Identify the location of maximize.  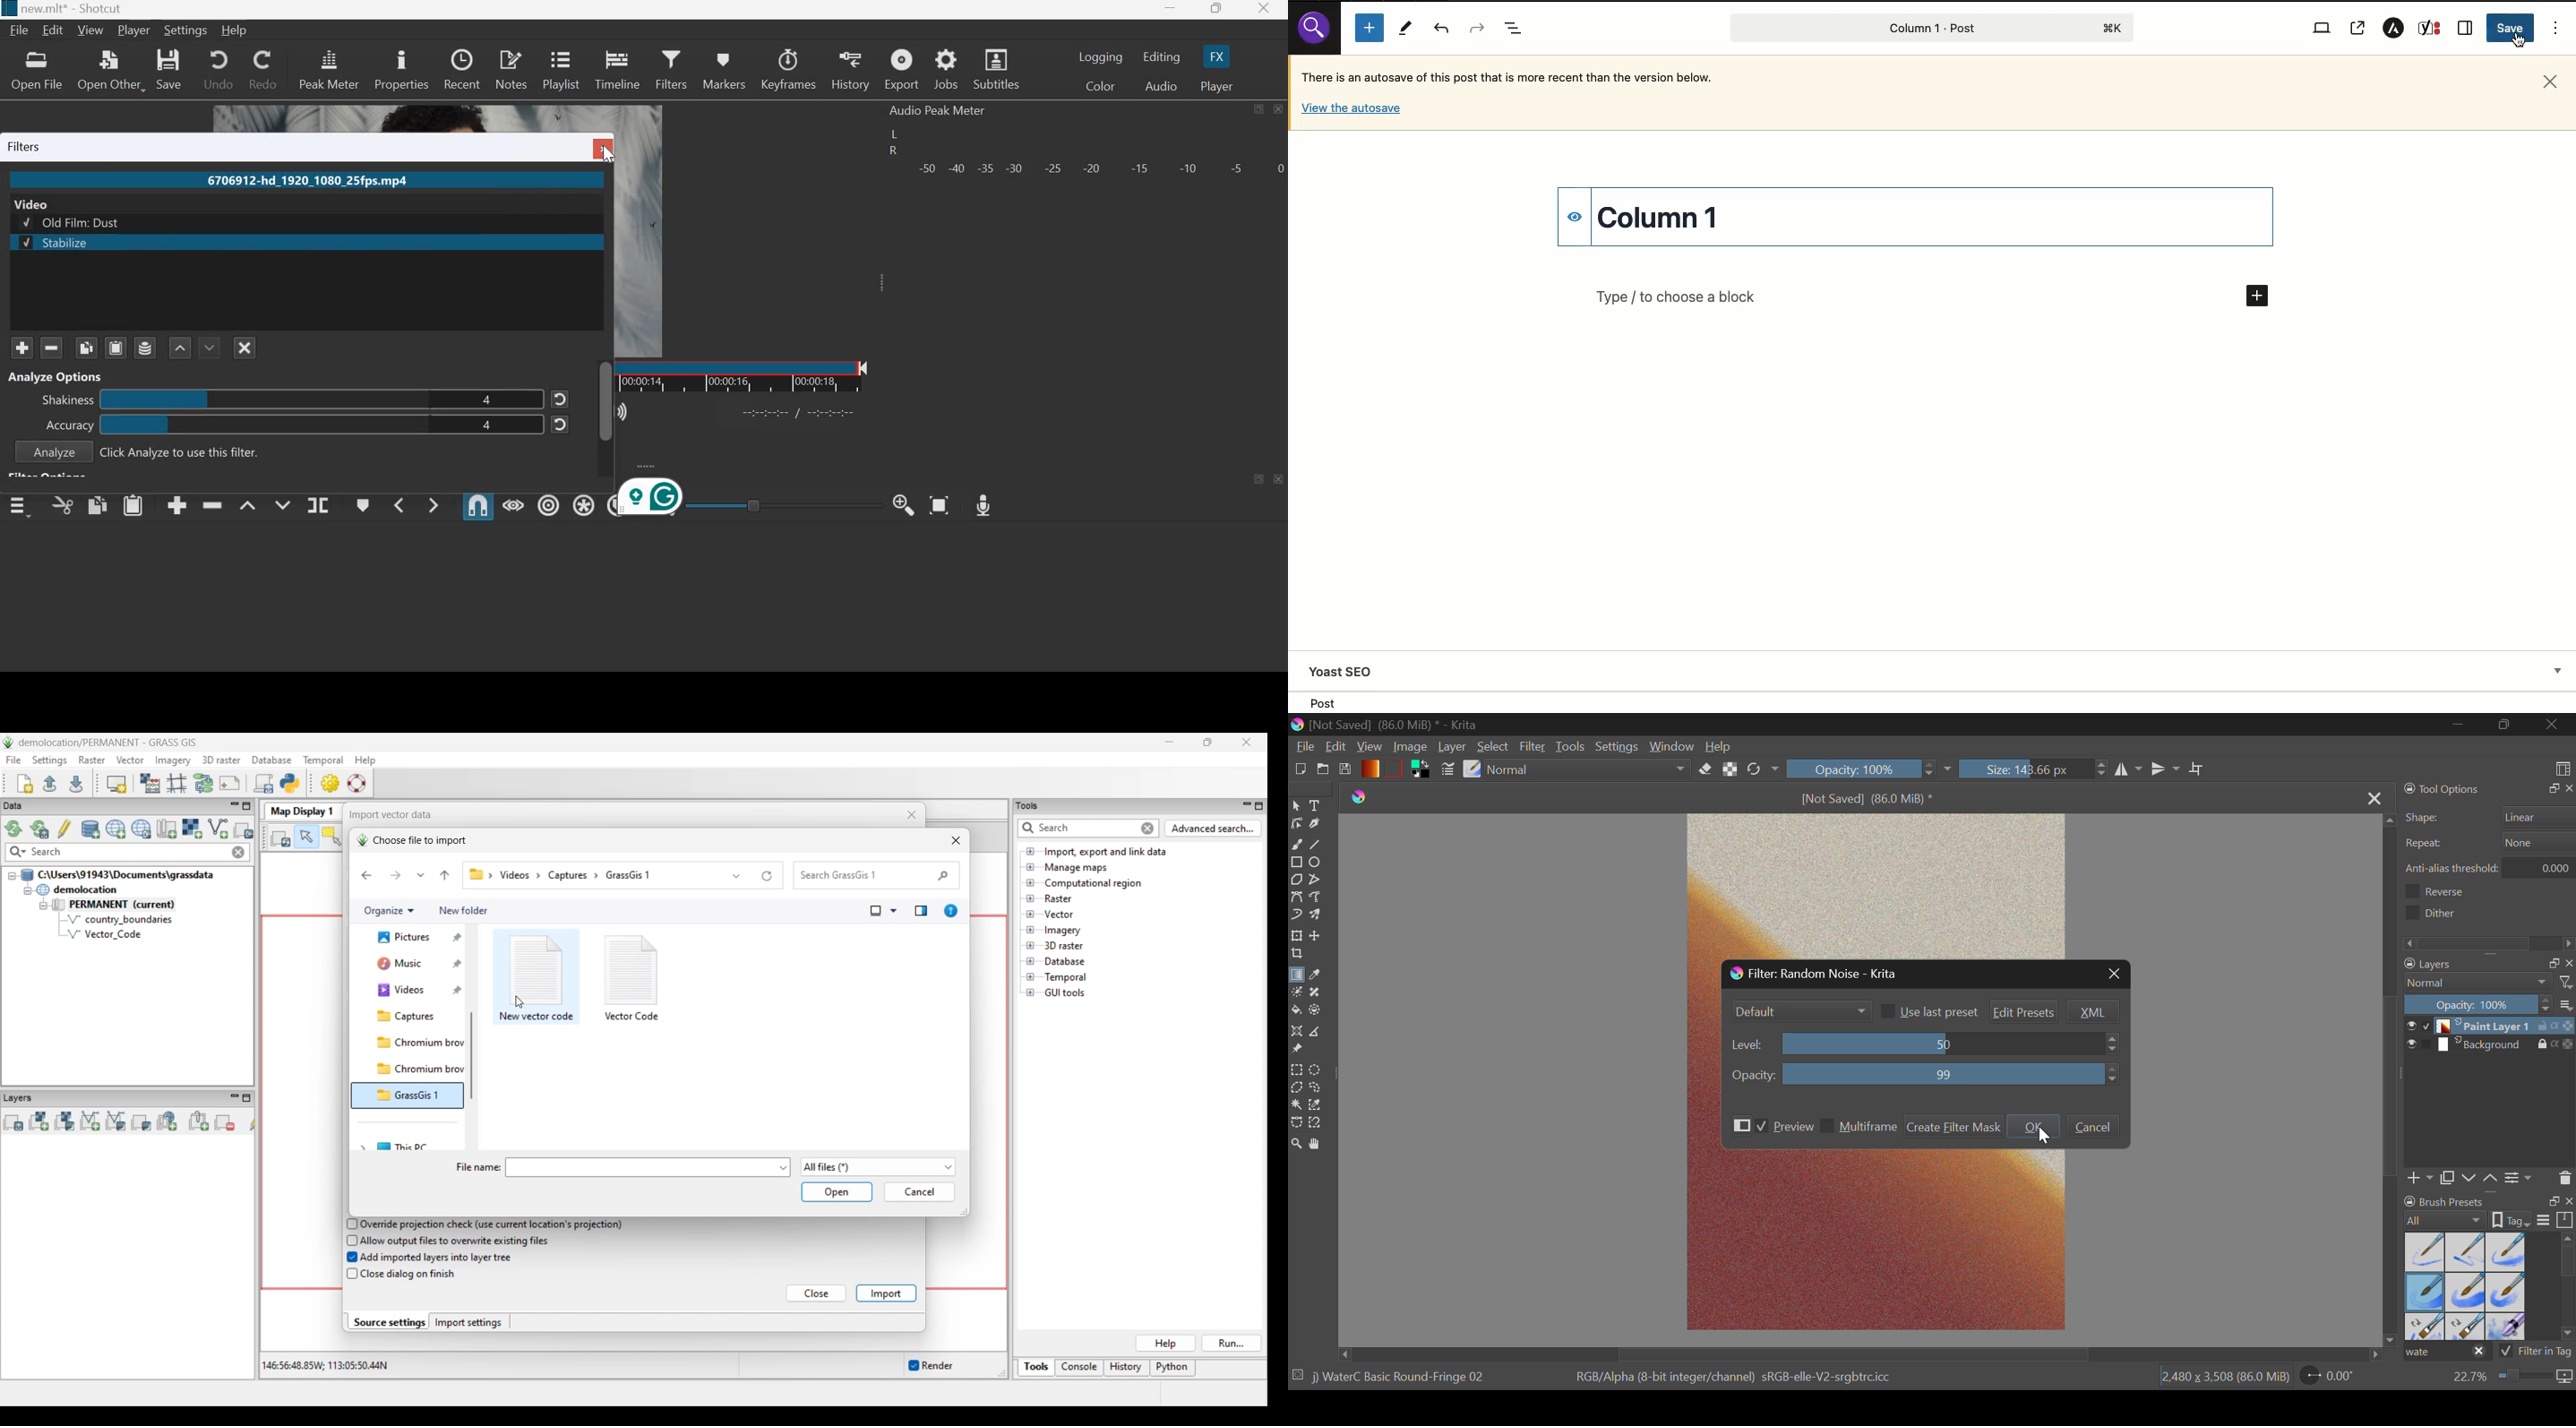
(1259, 480).